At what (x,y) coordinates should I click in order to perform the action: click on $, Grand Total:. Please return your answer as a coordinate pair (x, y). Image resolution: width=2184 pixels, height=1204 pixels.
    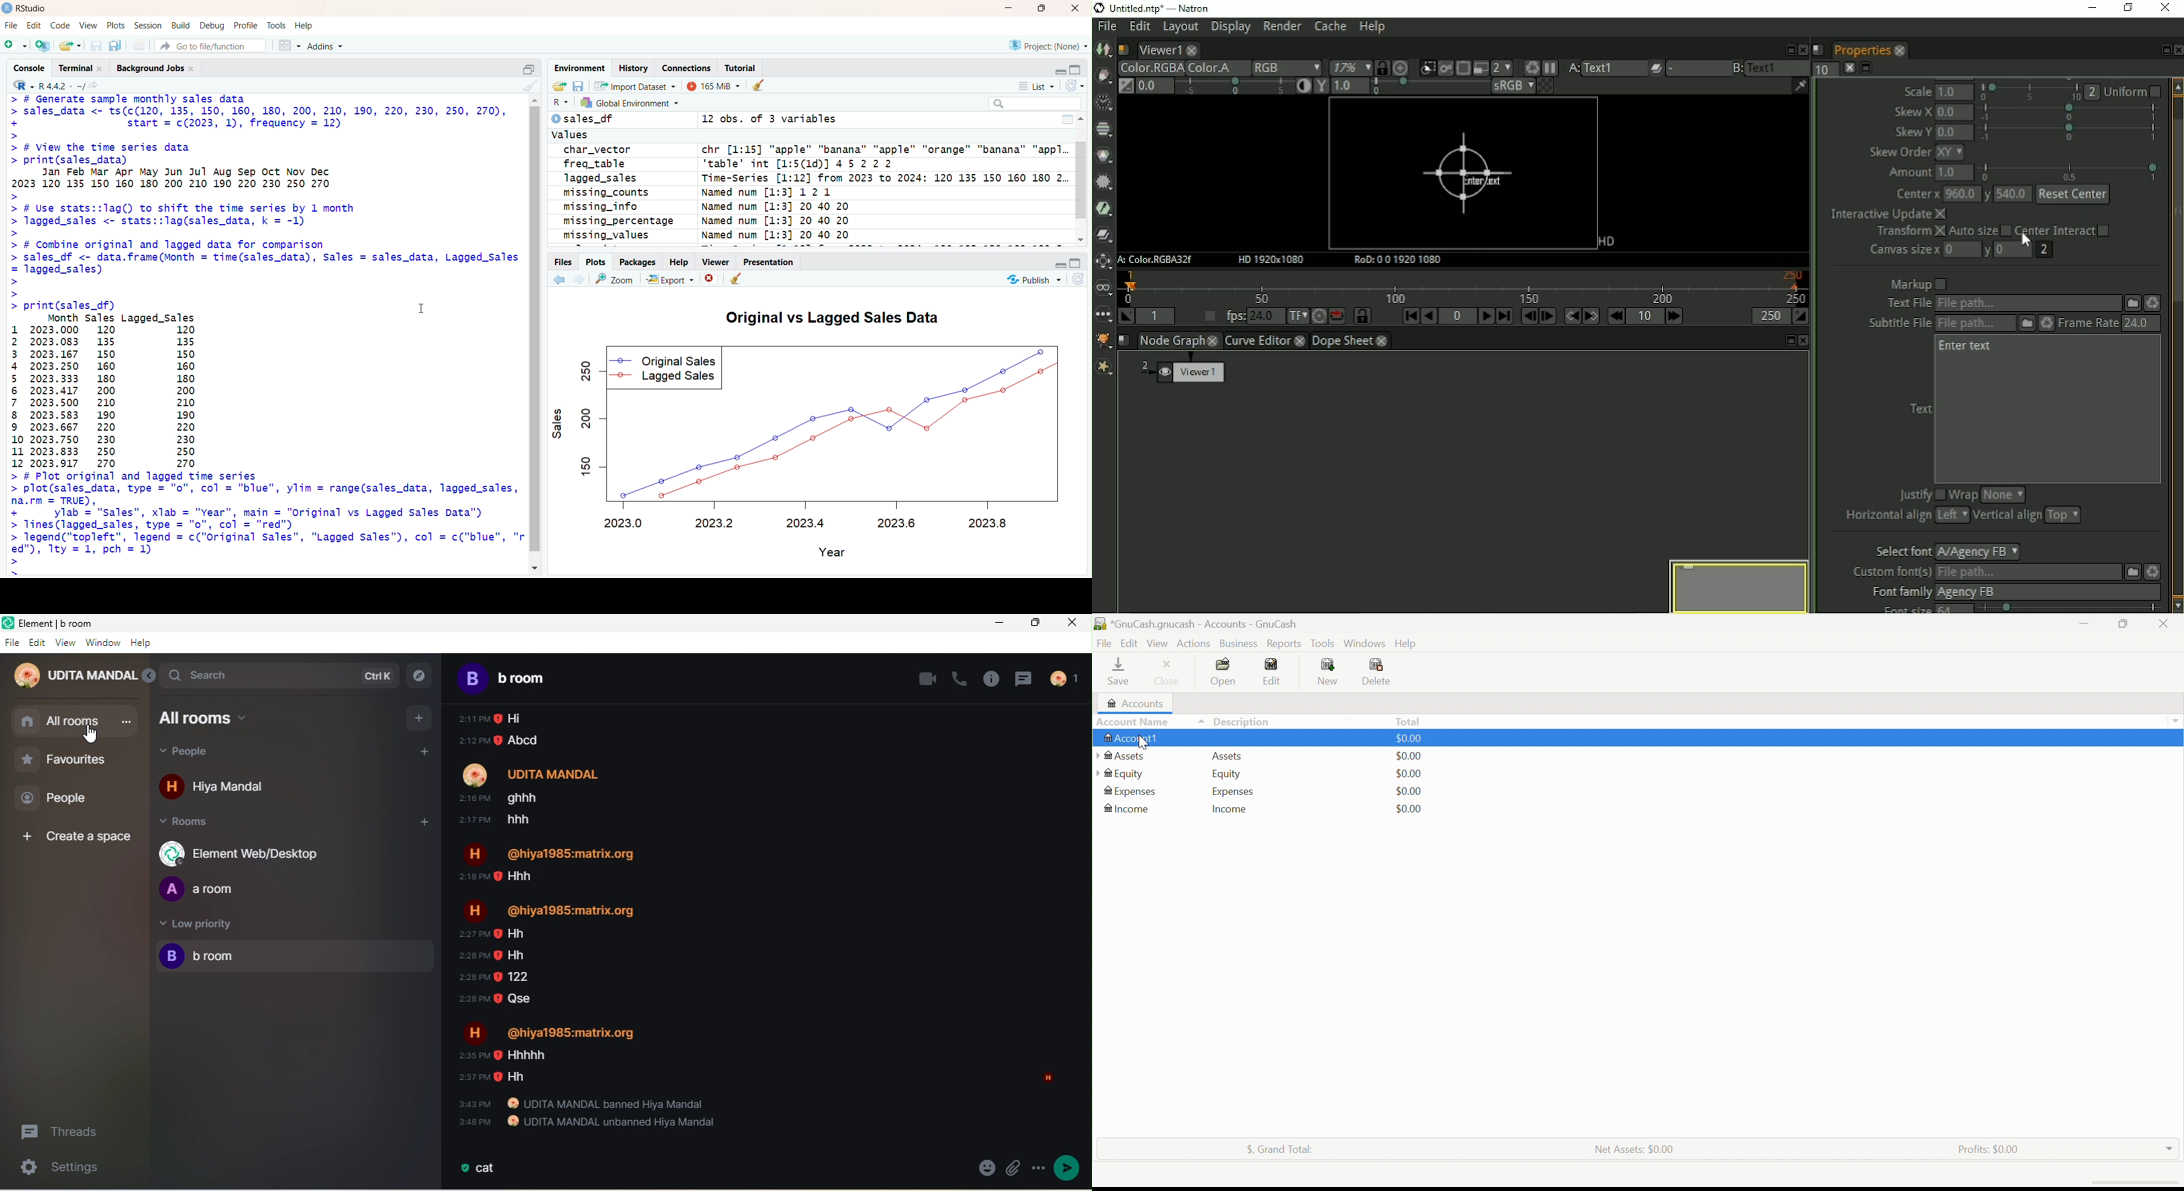
    Looking at the image, I should click on (1279, 1150).